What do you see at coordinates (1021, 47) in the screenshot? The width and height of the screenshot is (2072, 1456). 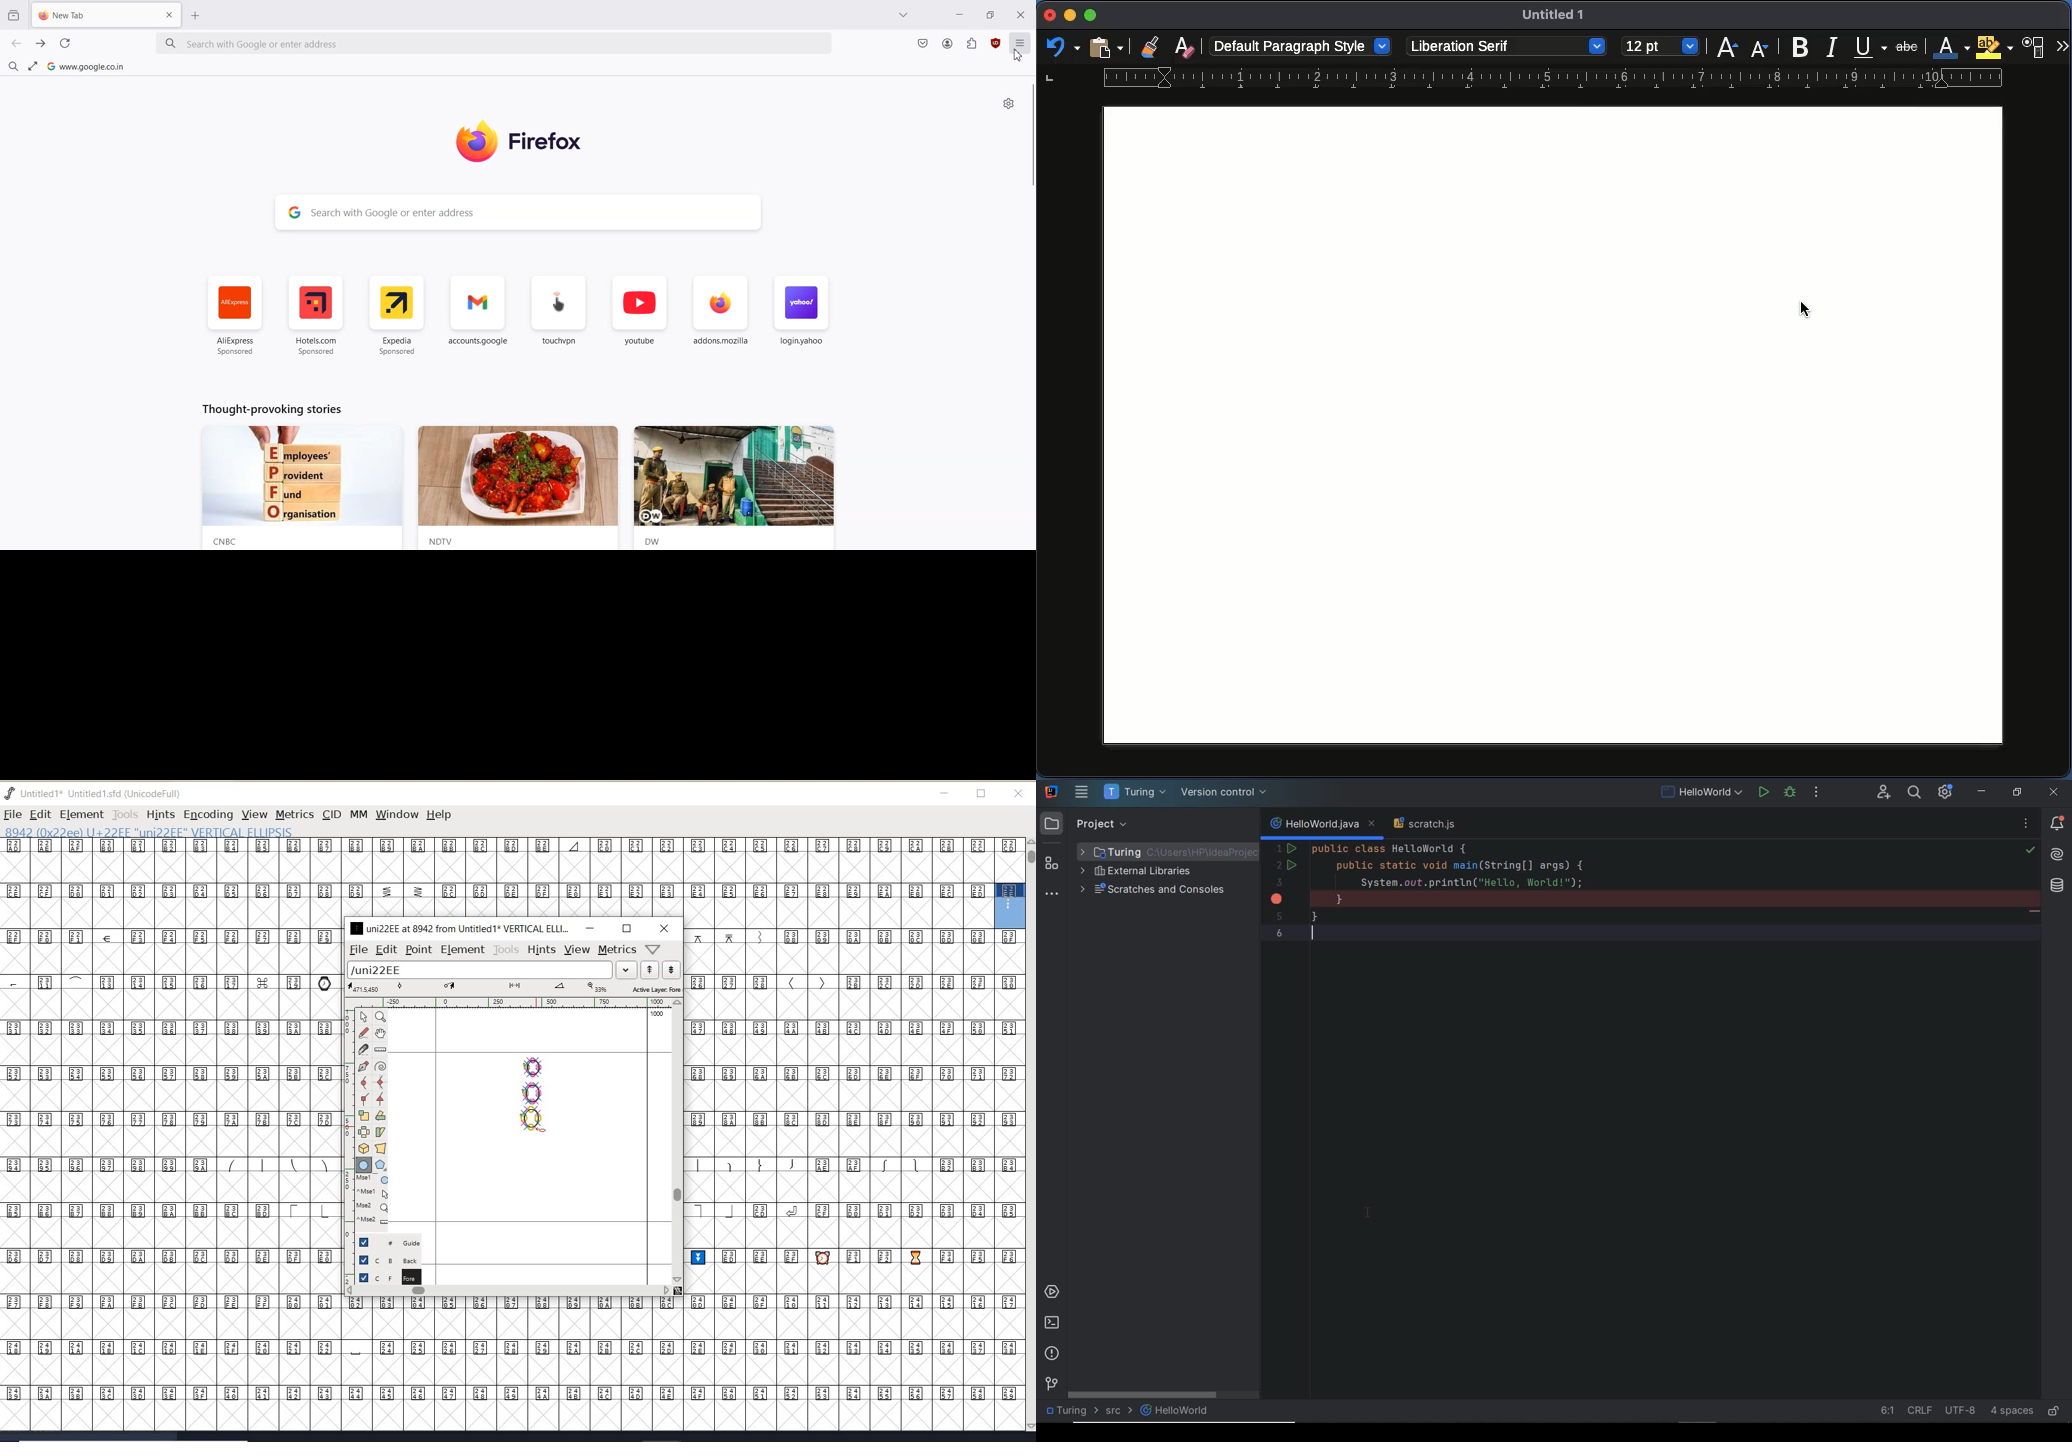 I see `Open application menu` at bounding box center [1021, 47].